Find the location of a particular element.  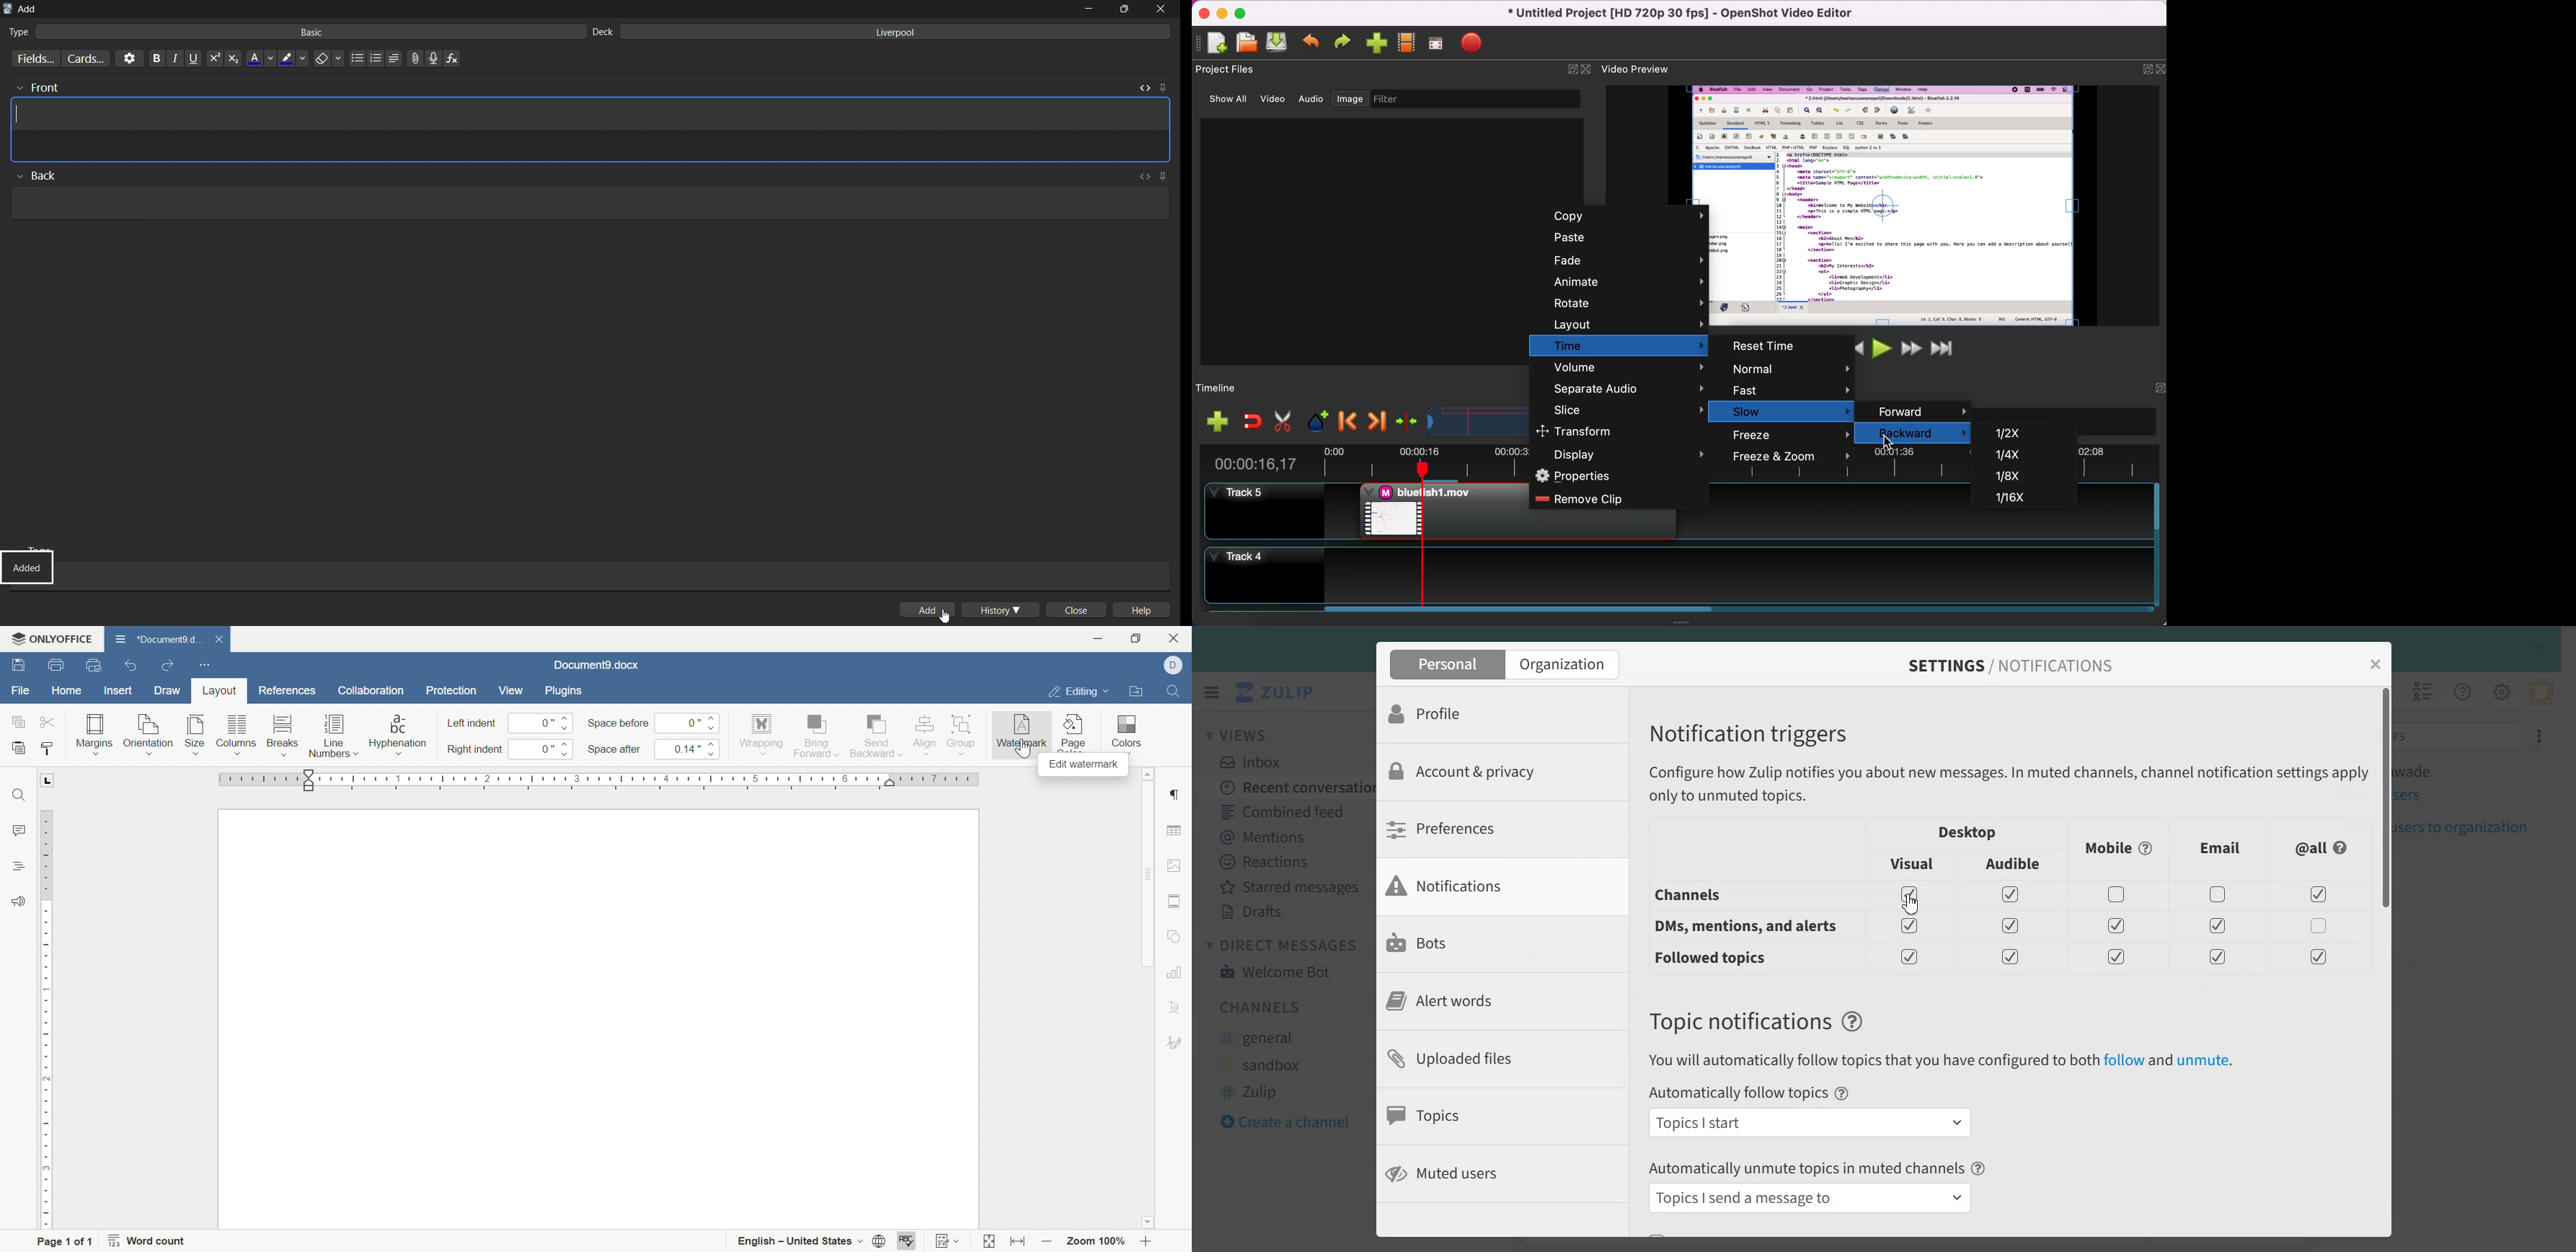

paragraph settings is located at coordinates (1173, 795).